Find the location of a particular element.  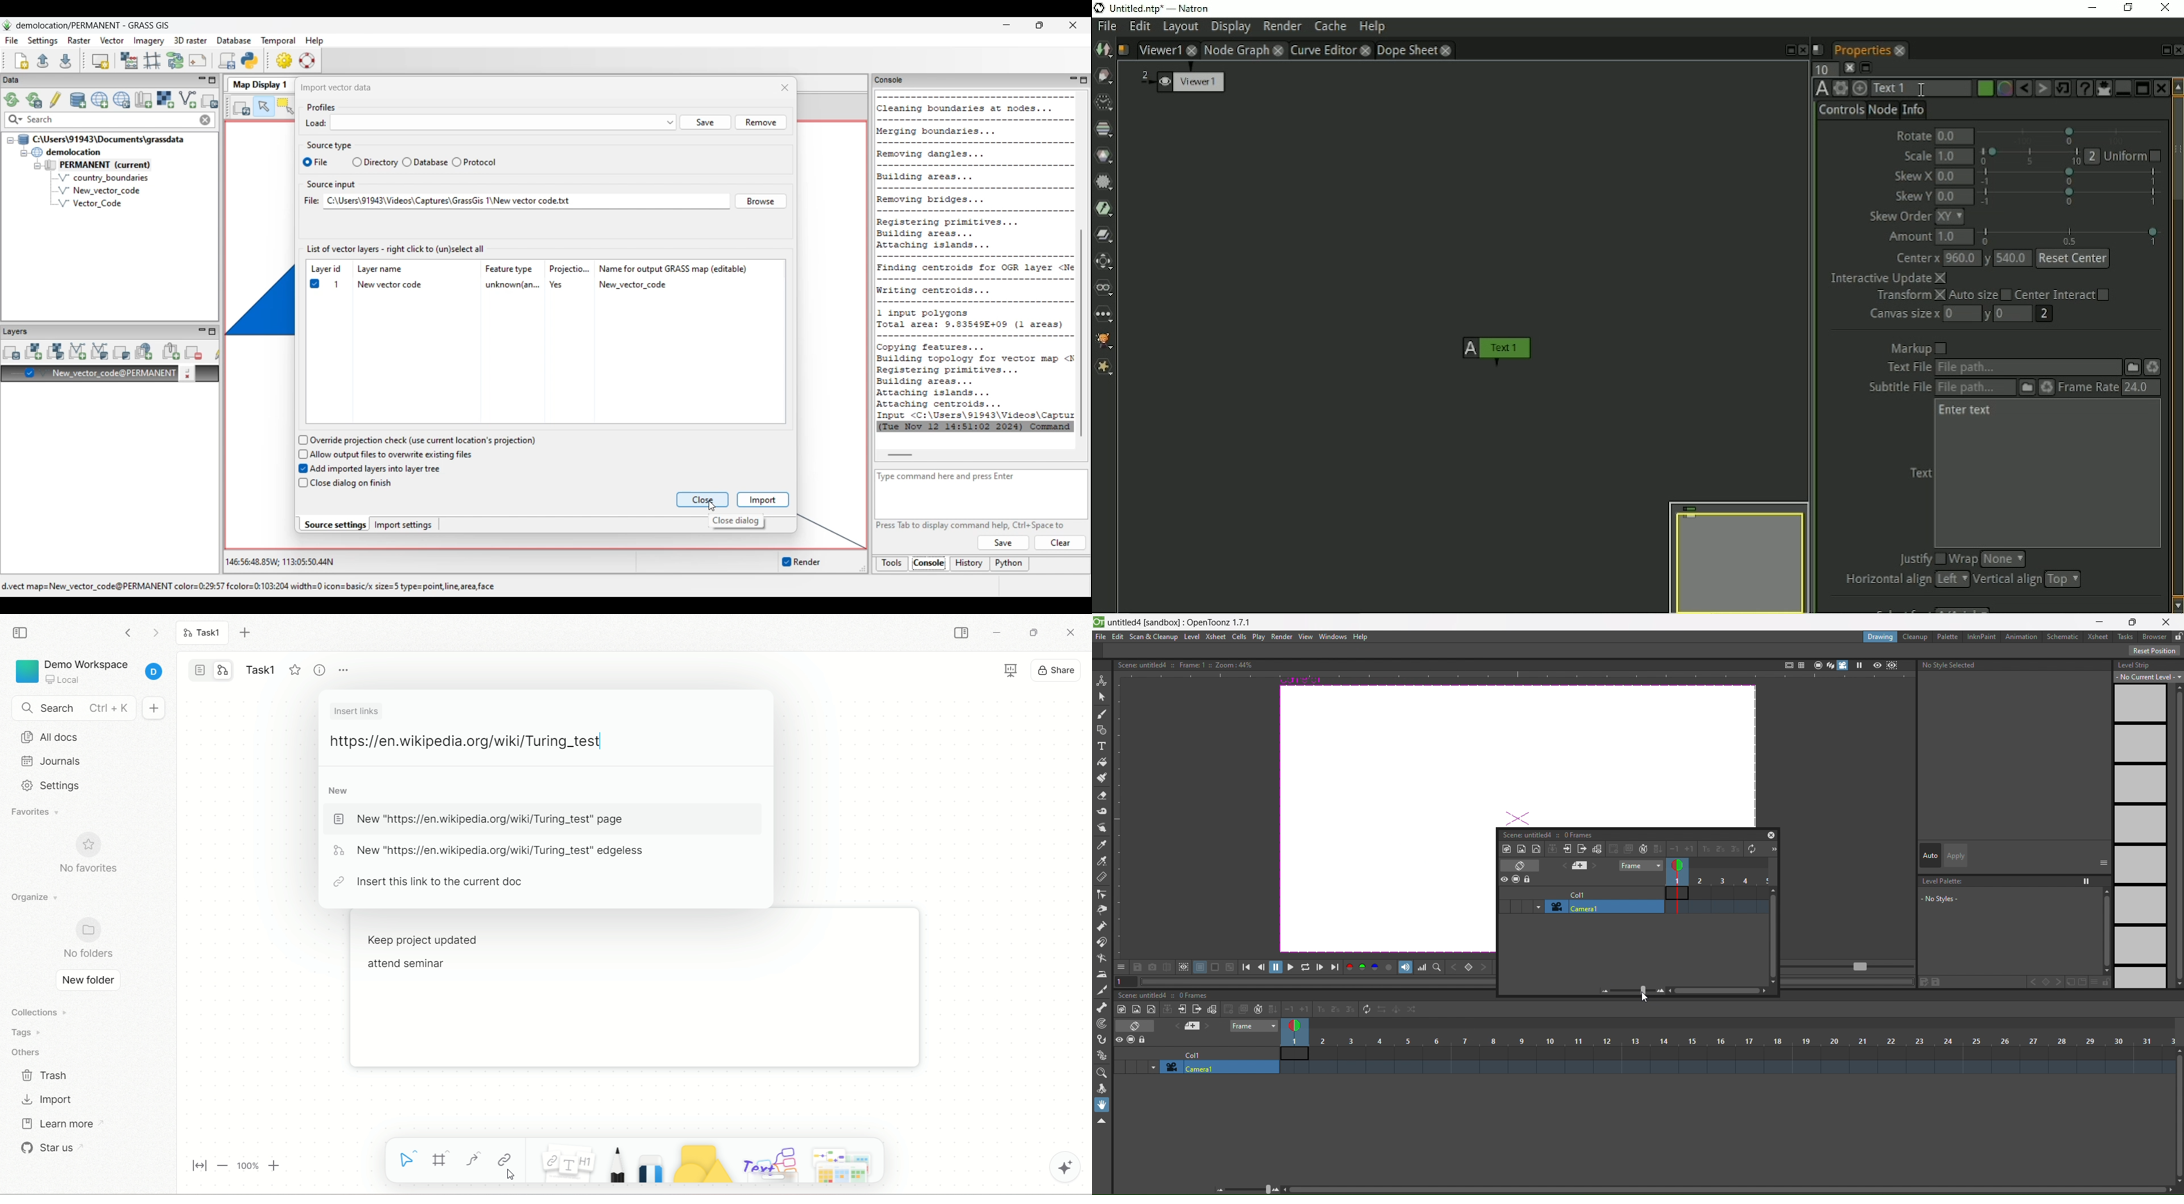

others is located at coordinates (769, 1163).